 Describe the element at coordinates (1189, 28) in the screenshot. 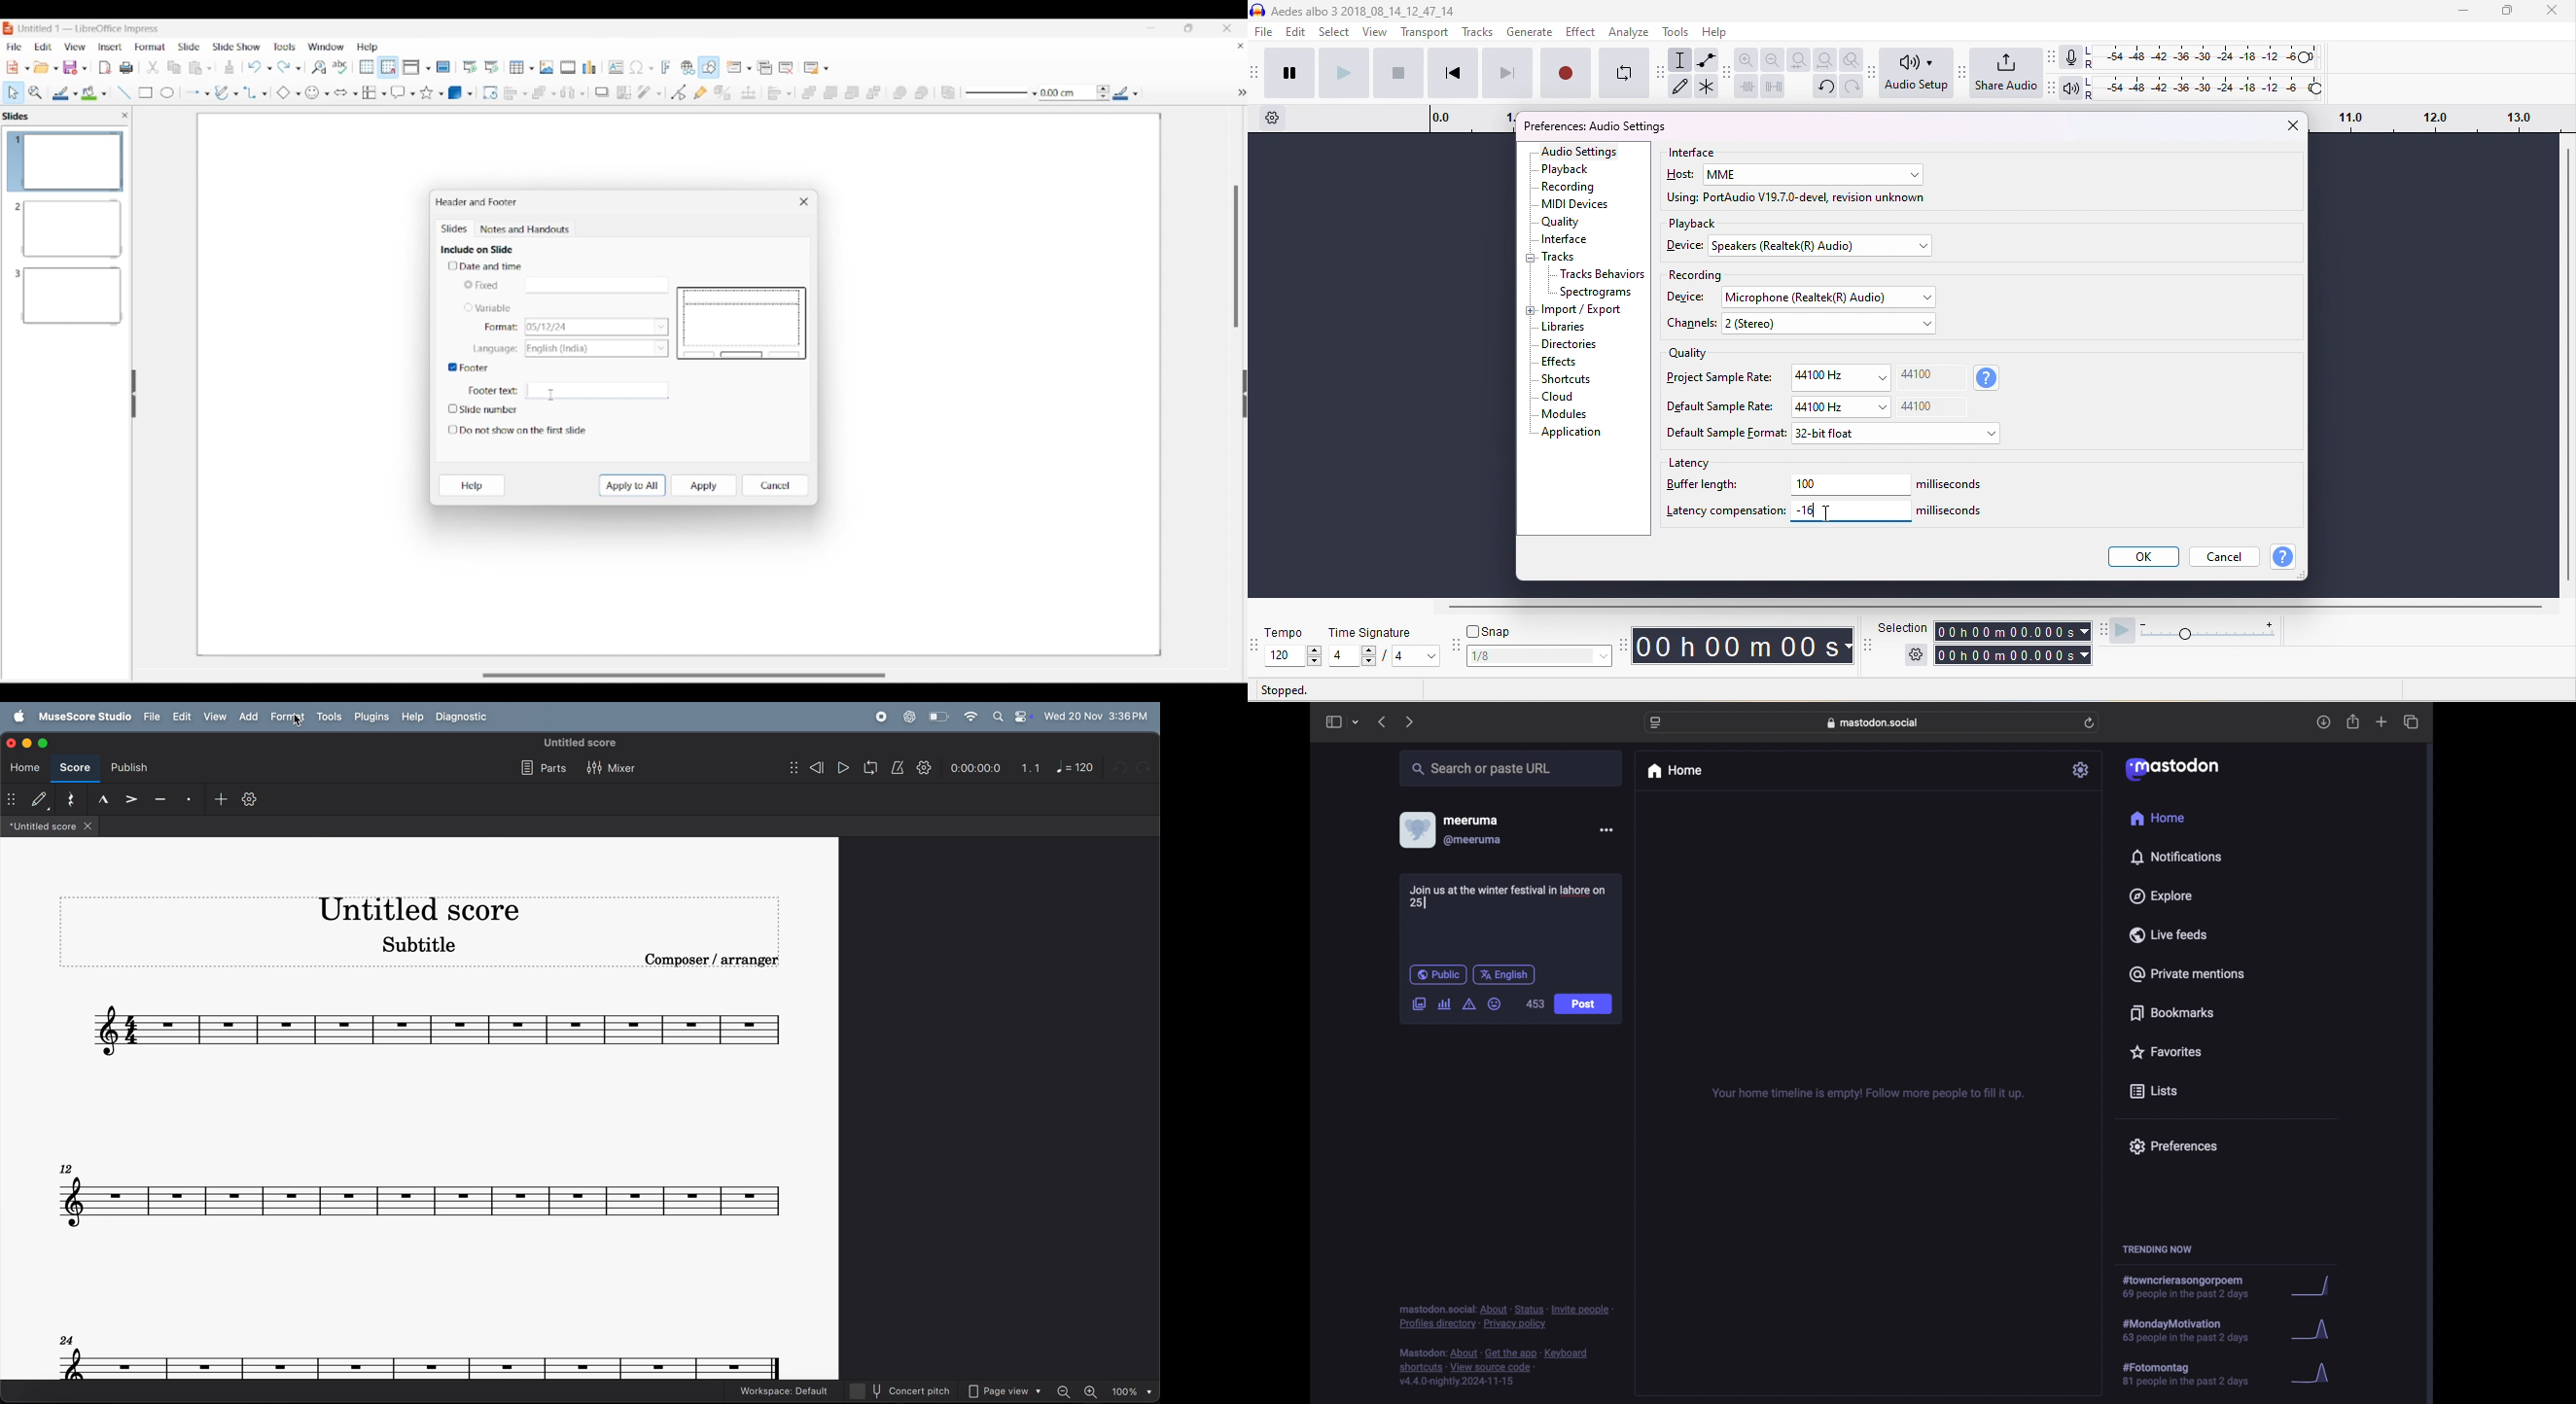

I see `Show in smaller tab` at that location.